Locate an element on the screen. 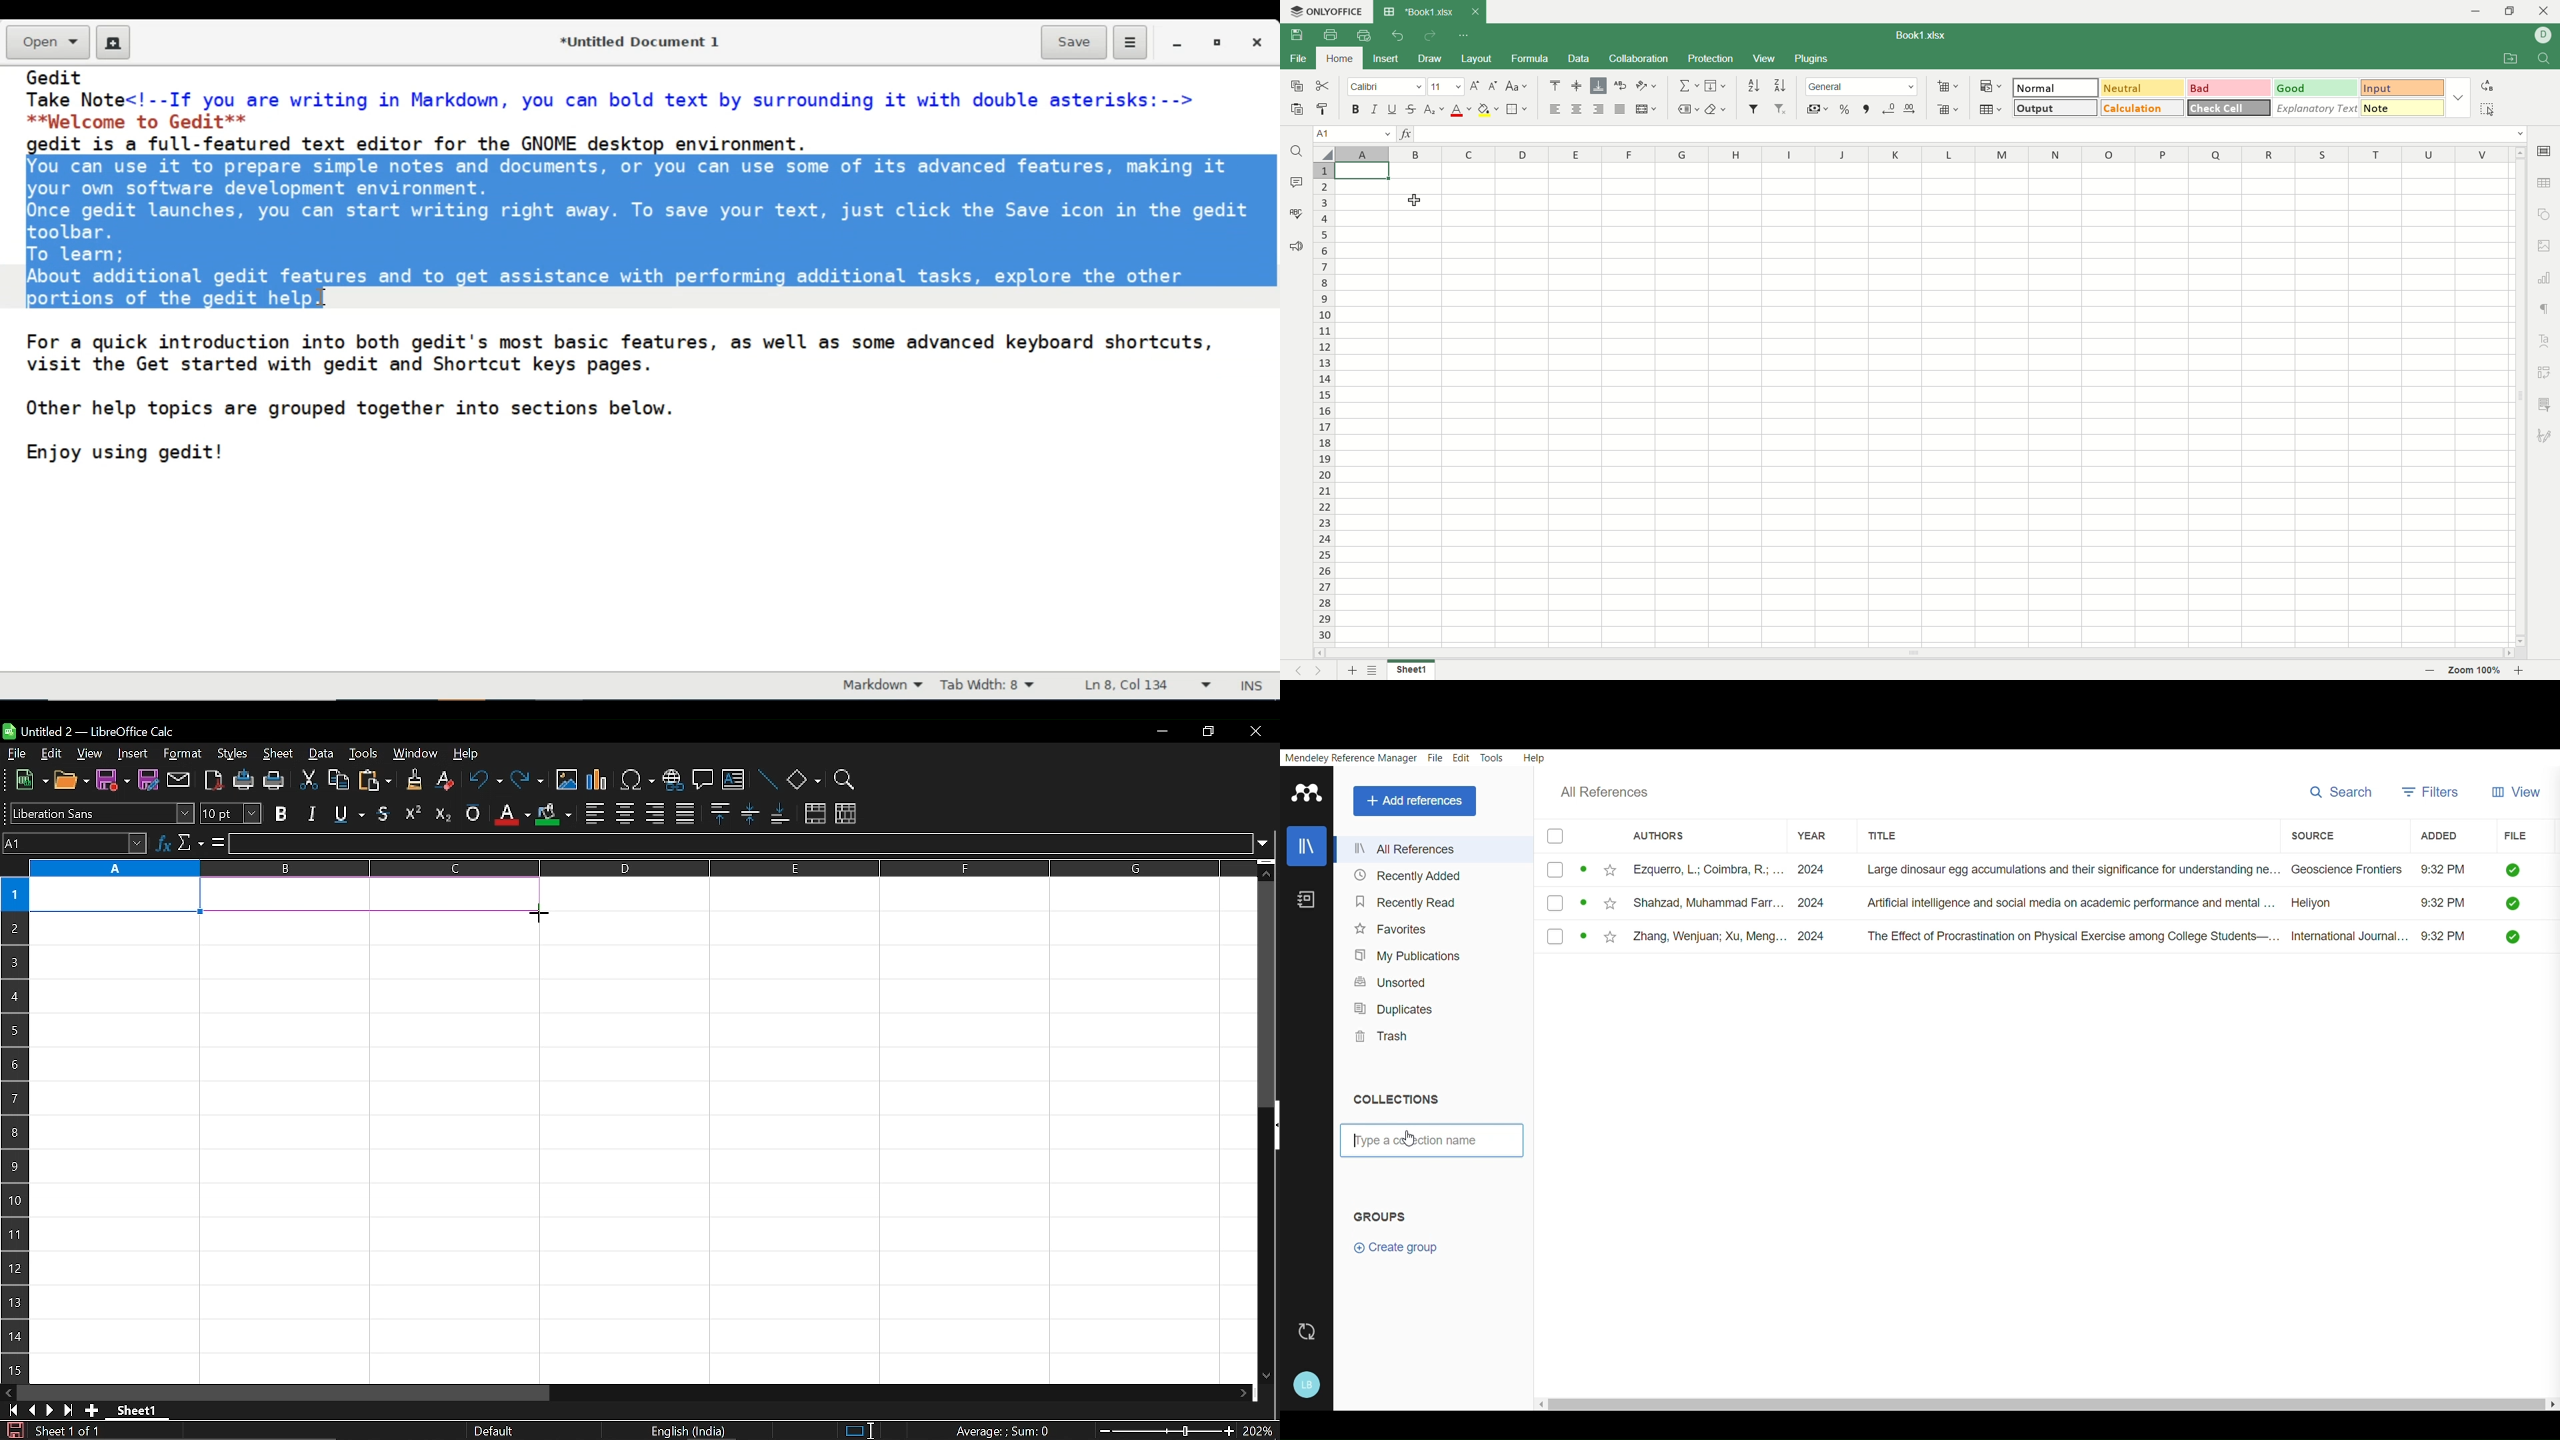  Open is located at coordinates (46, 43).